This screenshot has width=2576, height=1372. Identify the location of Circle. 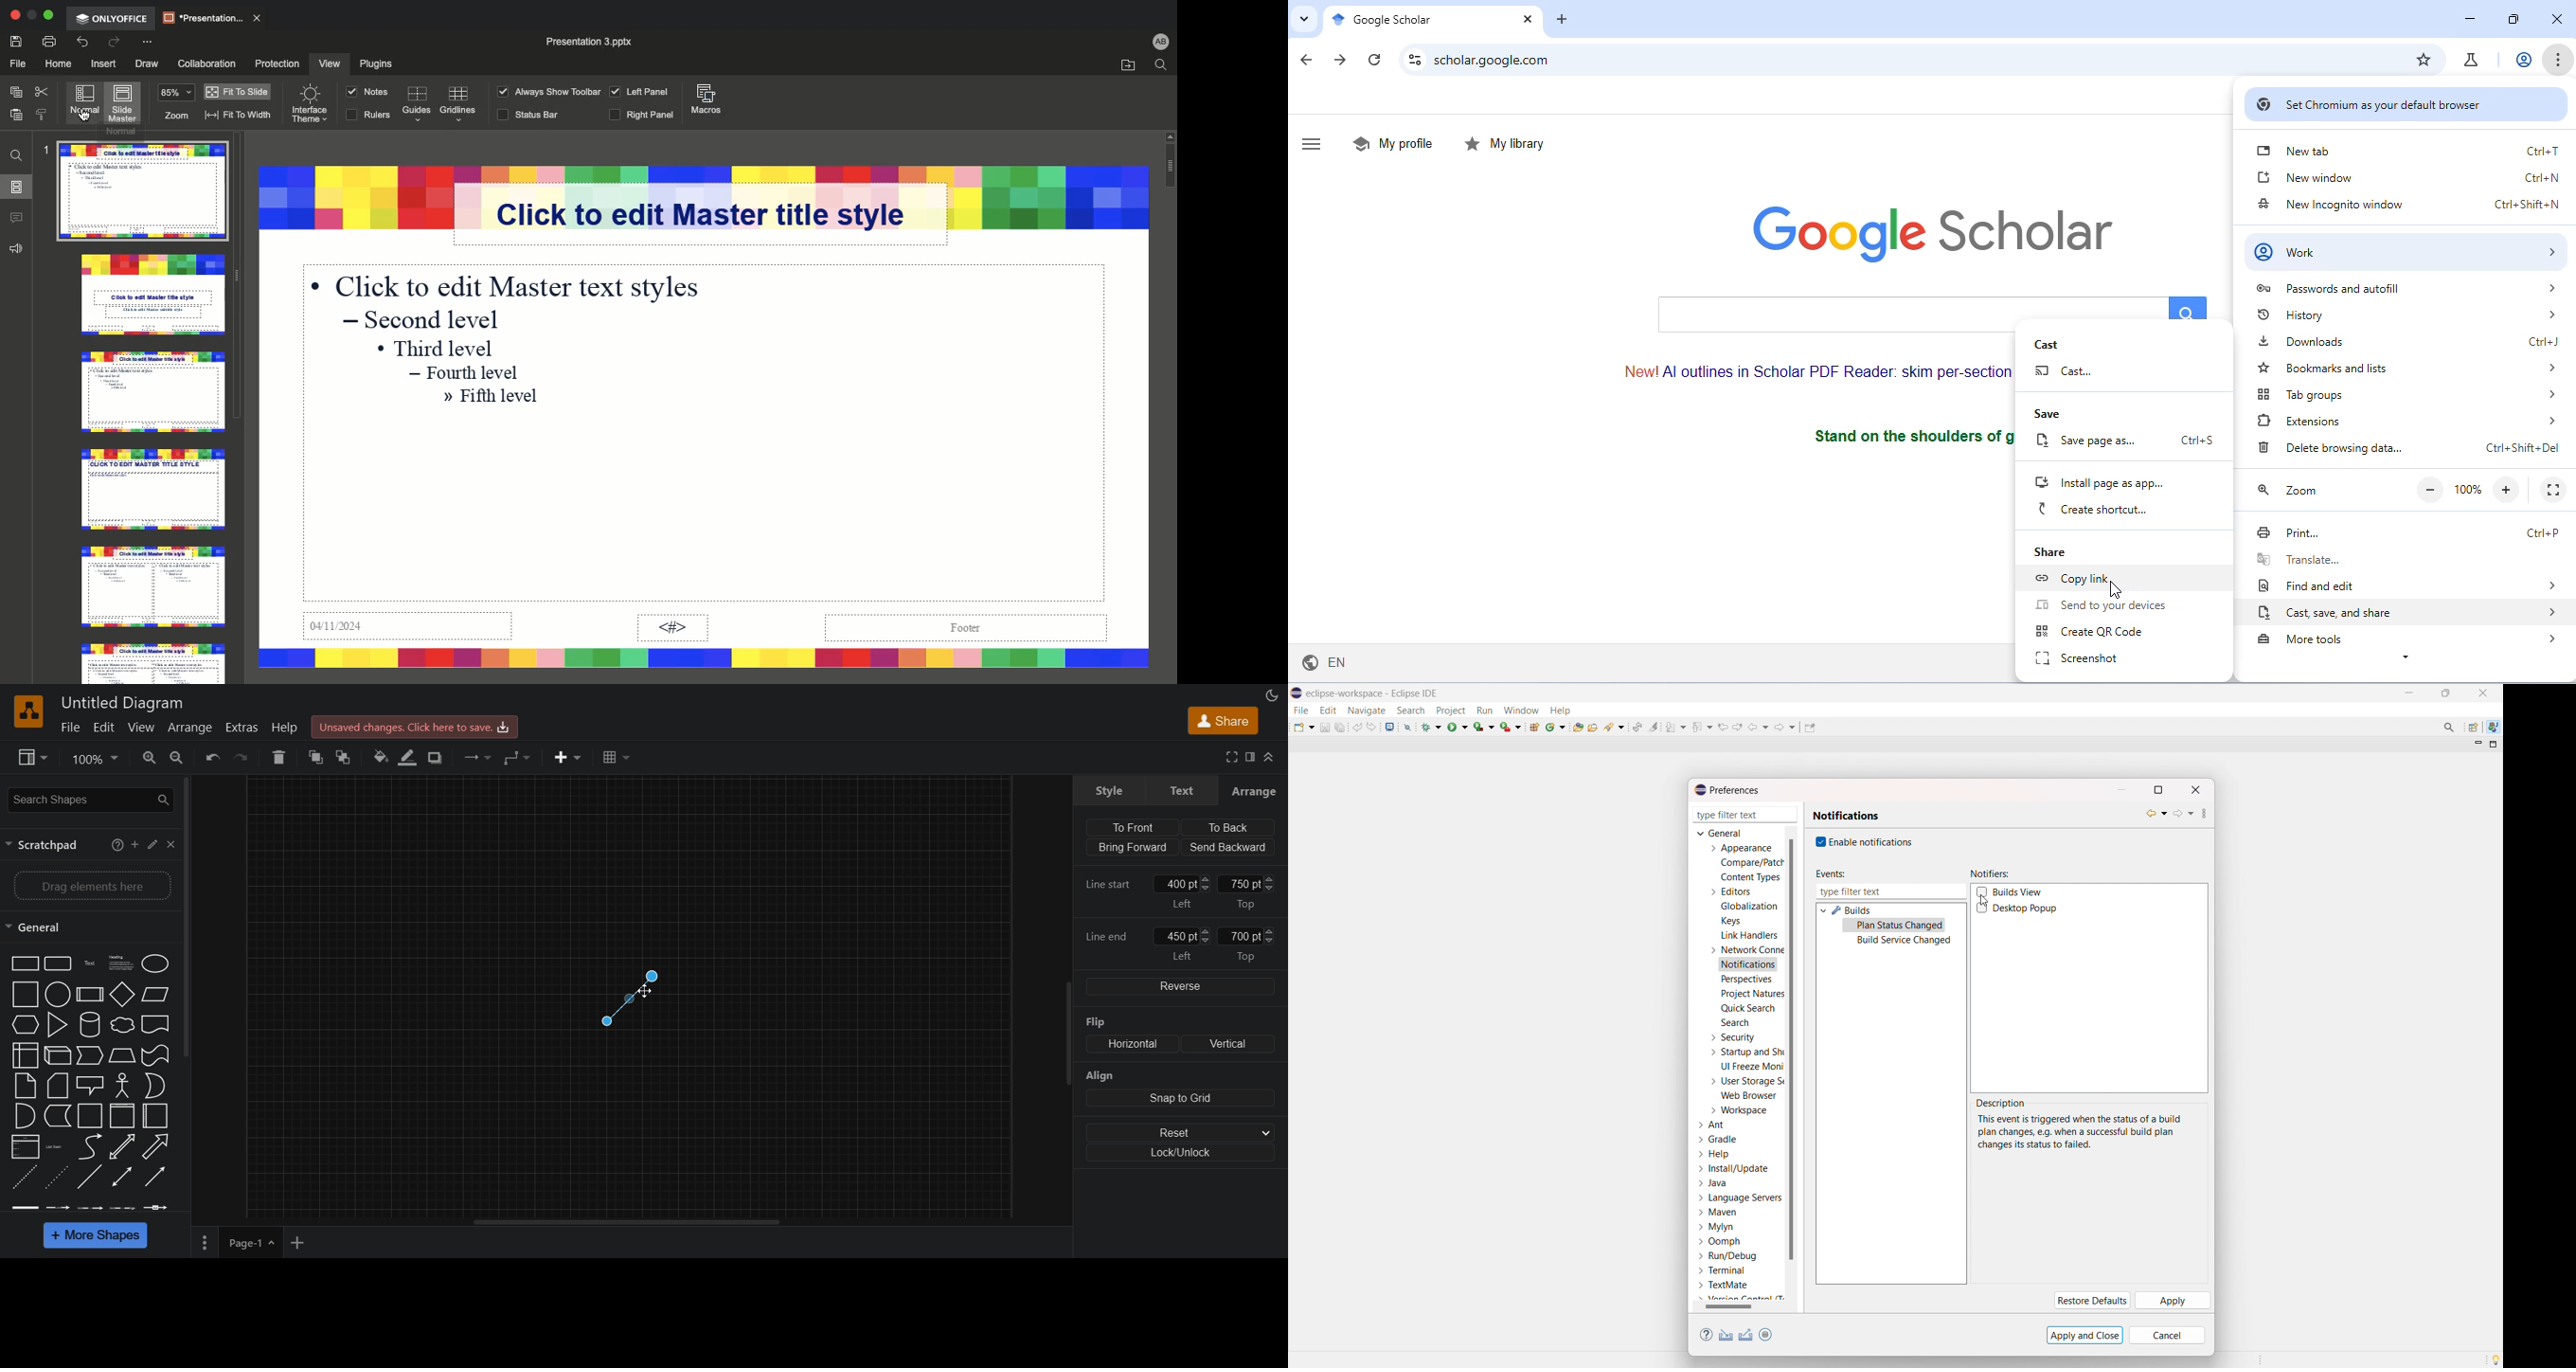
(57, 995).